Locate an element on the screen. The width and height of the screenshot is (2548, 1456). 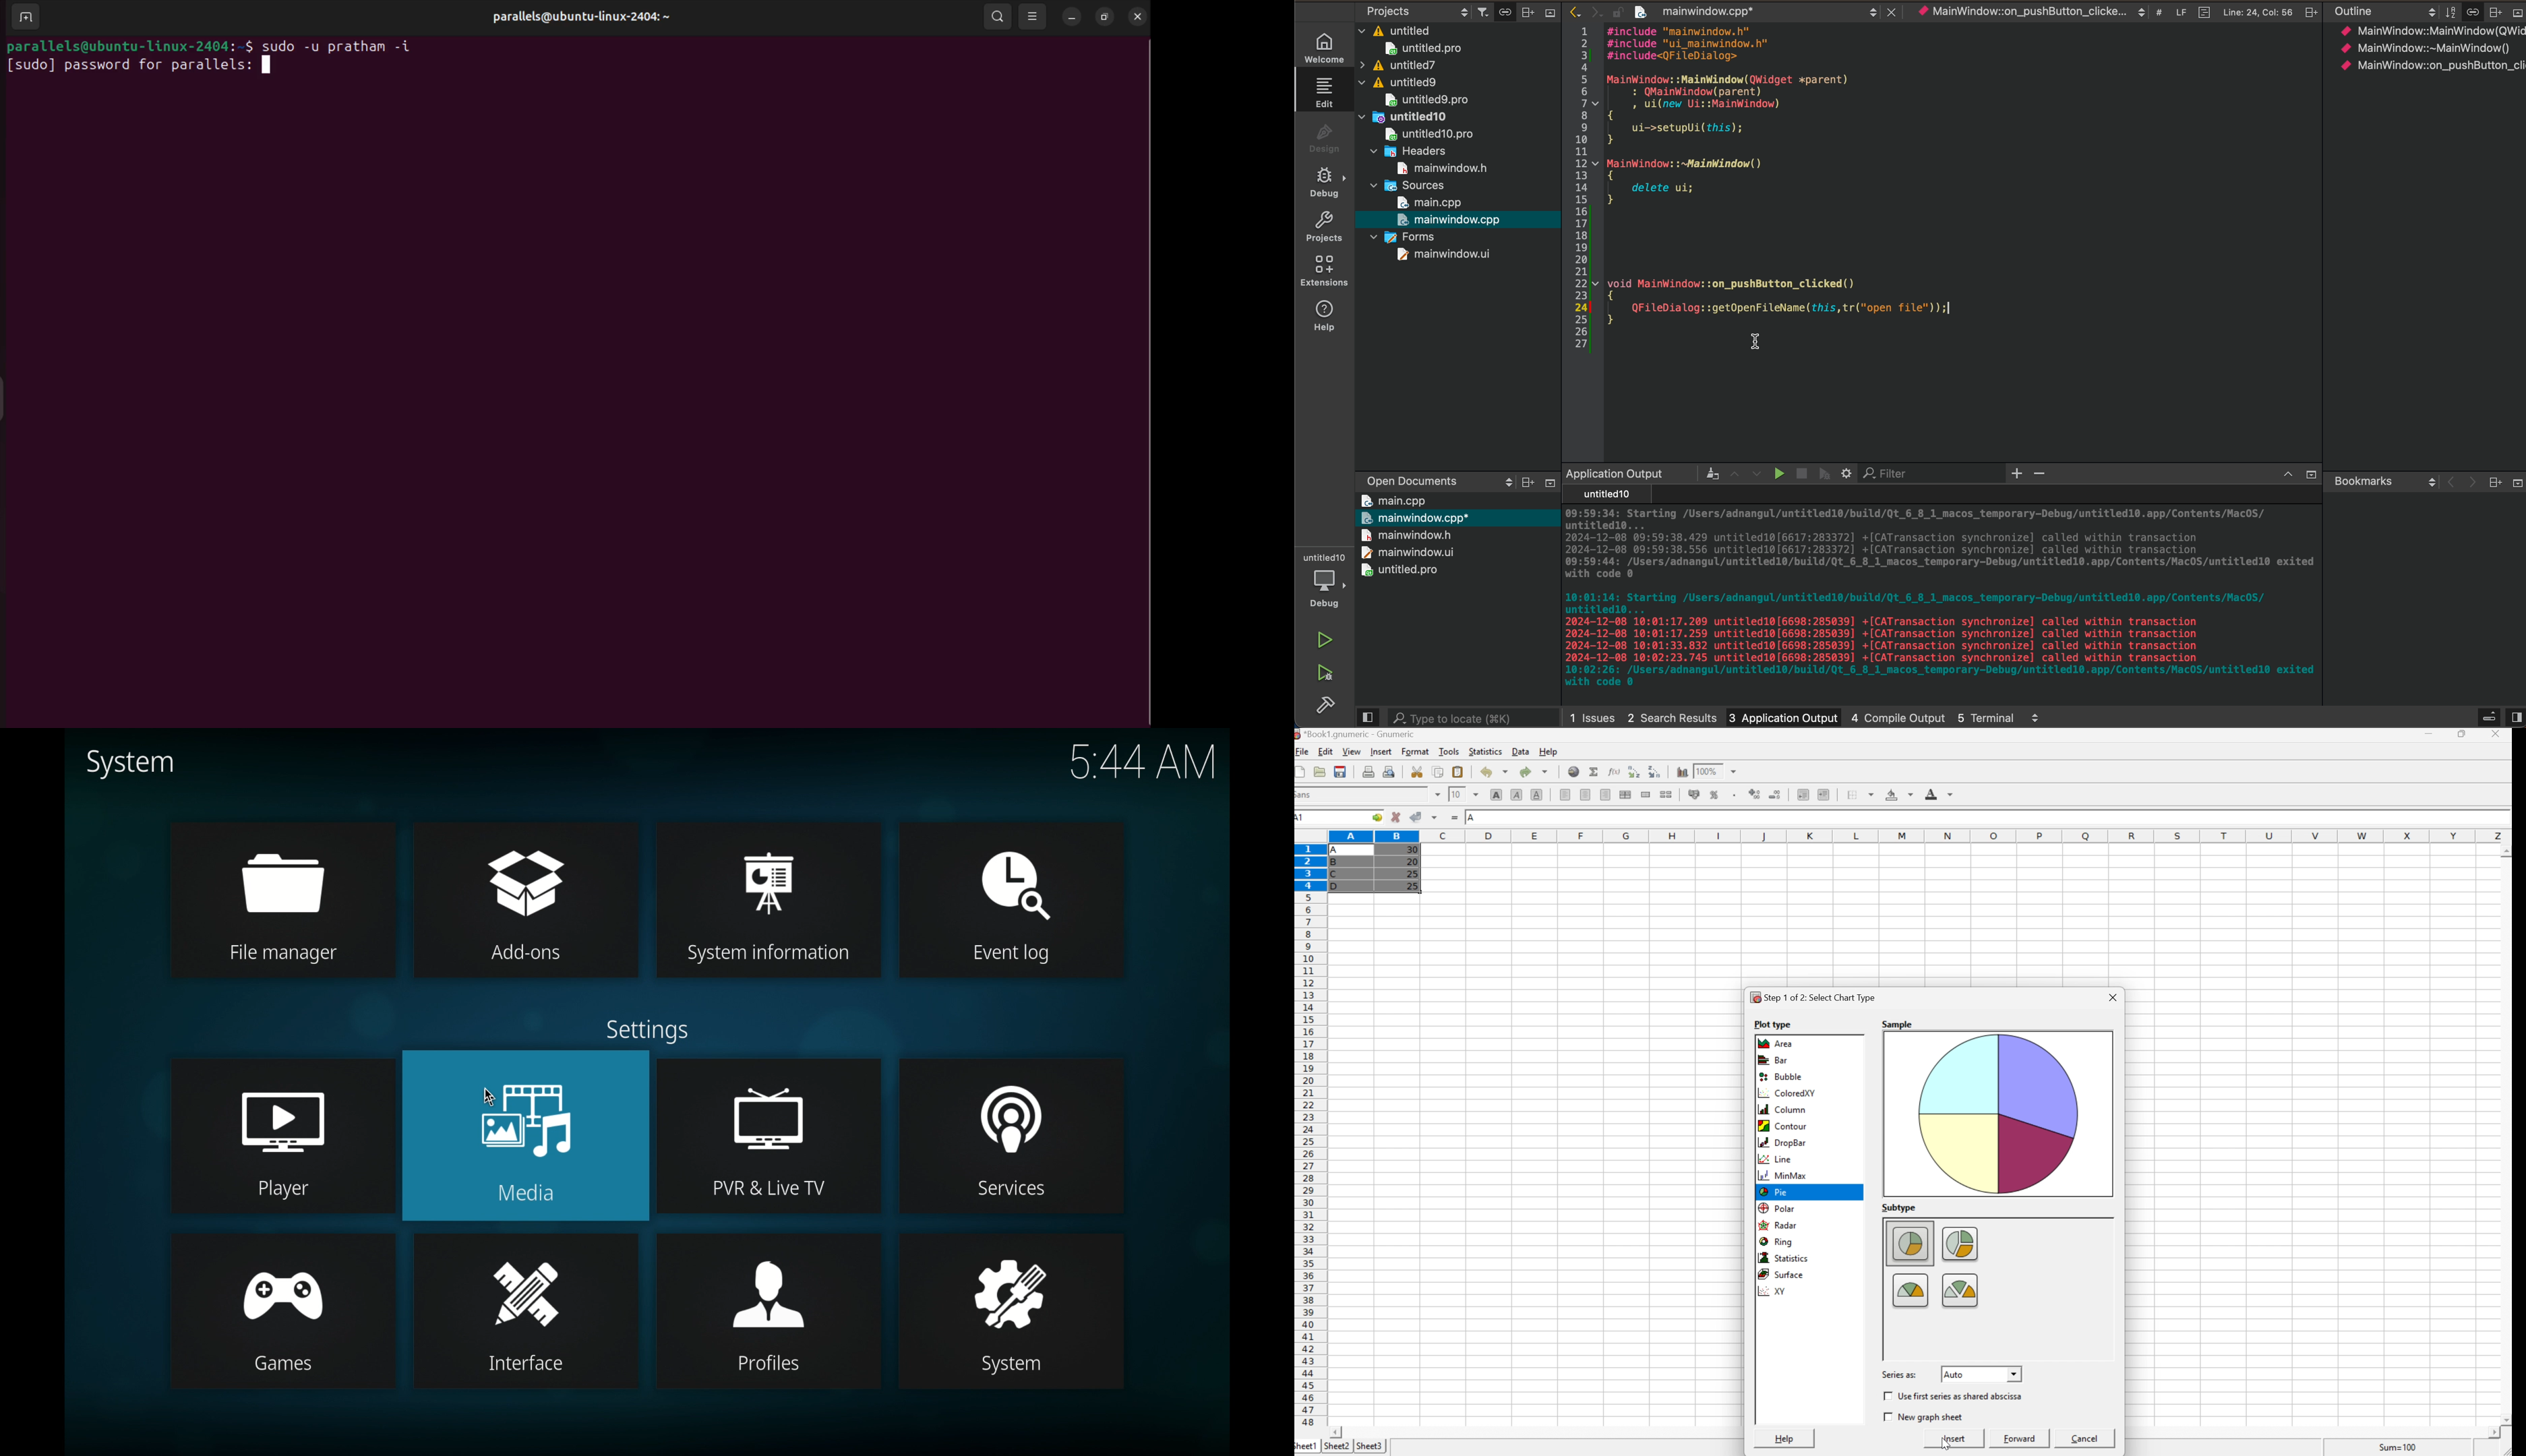
Column is located at coordinates (1779, 1110).